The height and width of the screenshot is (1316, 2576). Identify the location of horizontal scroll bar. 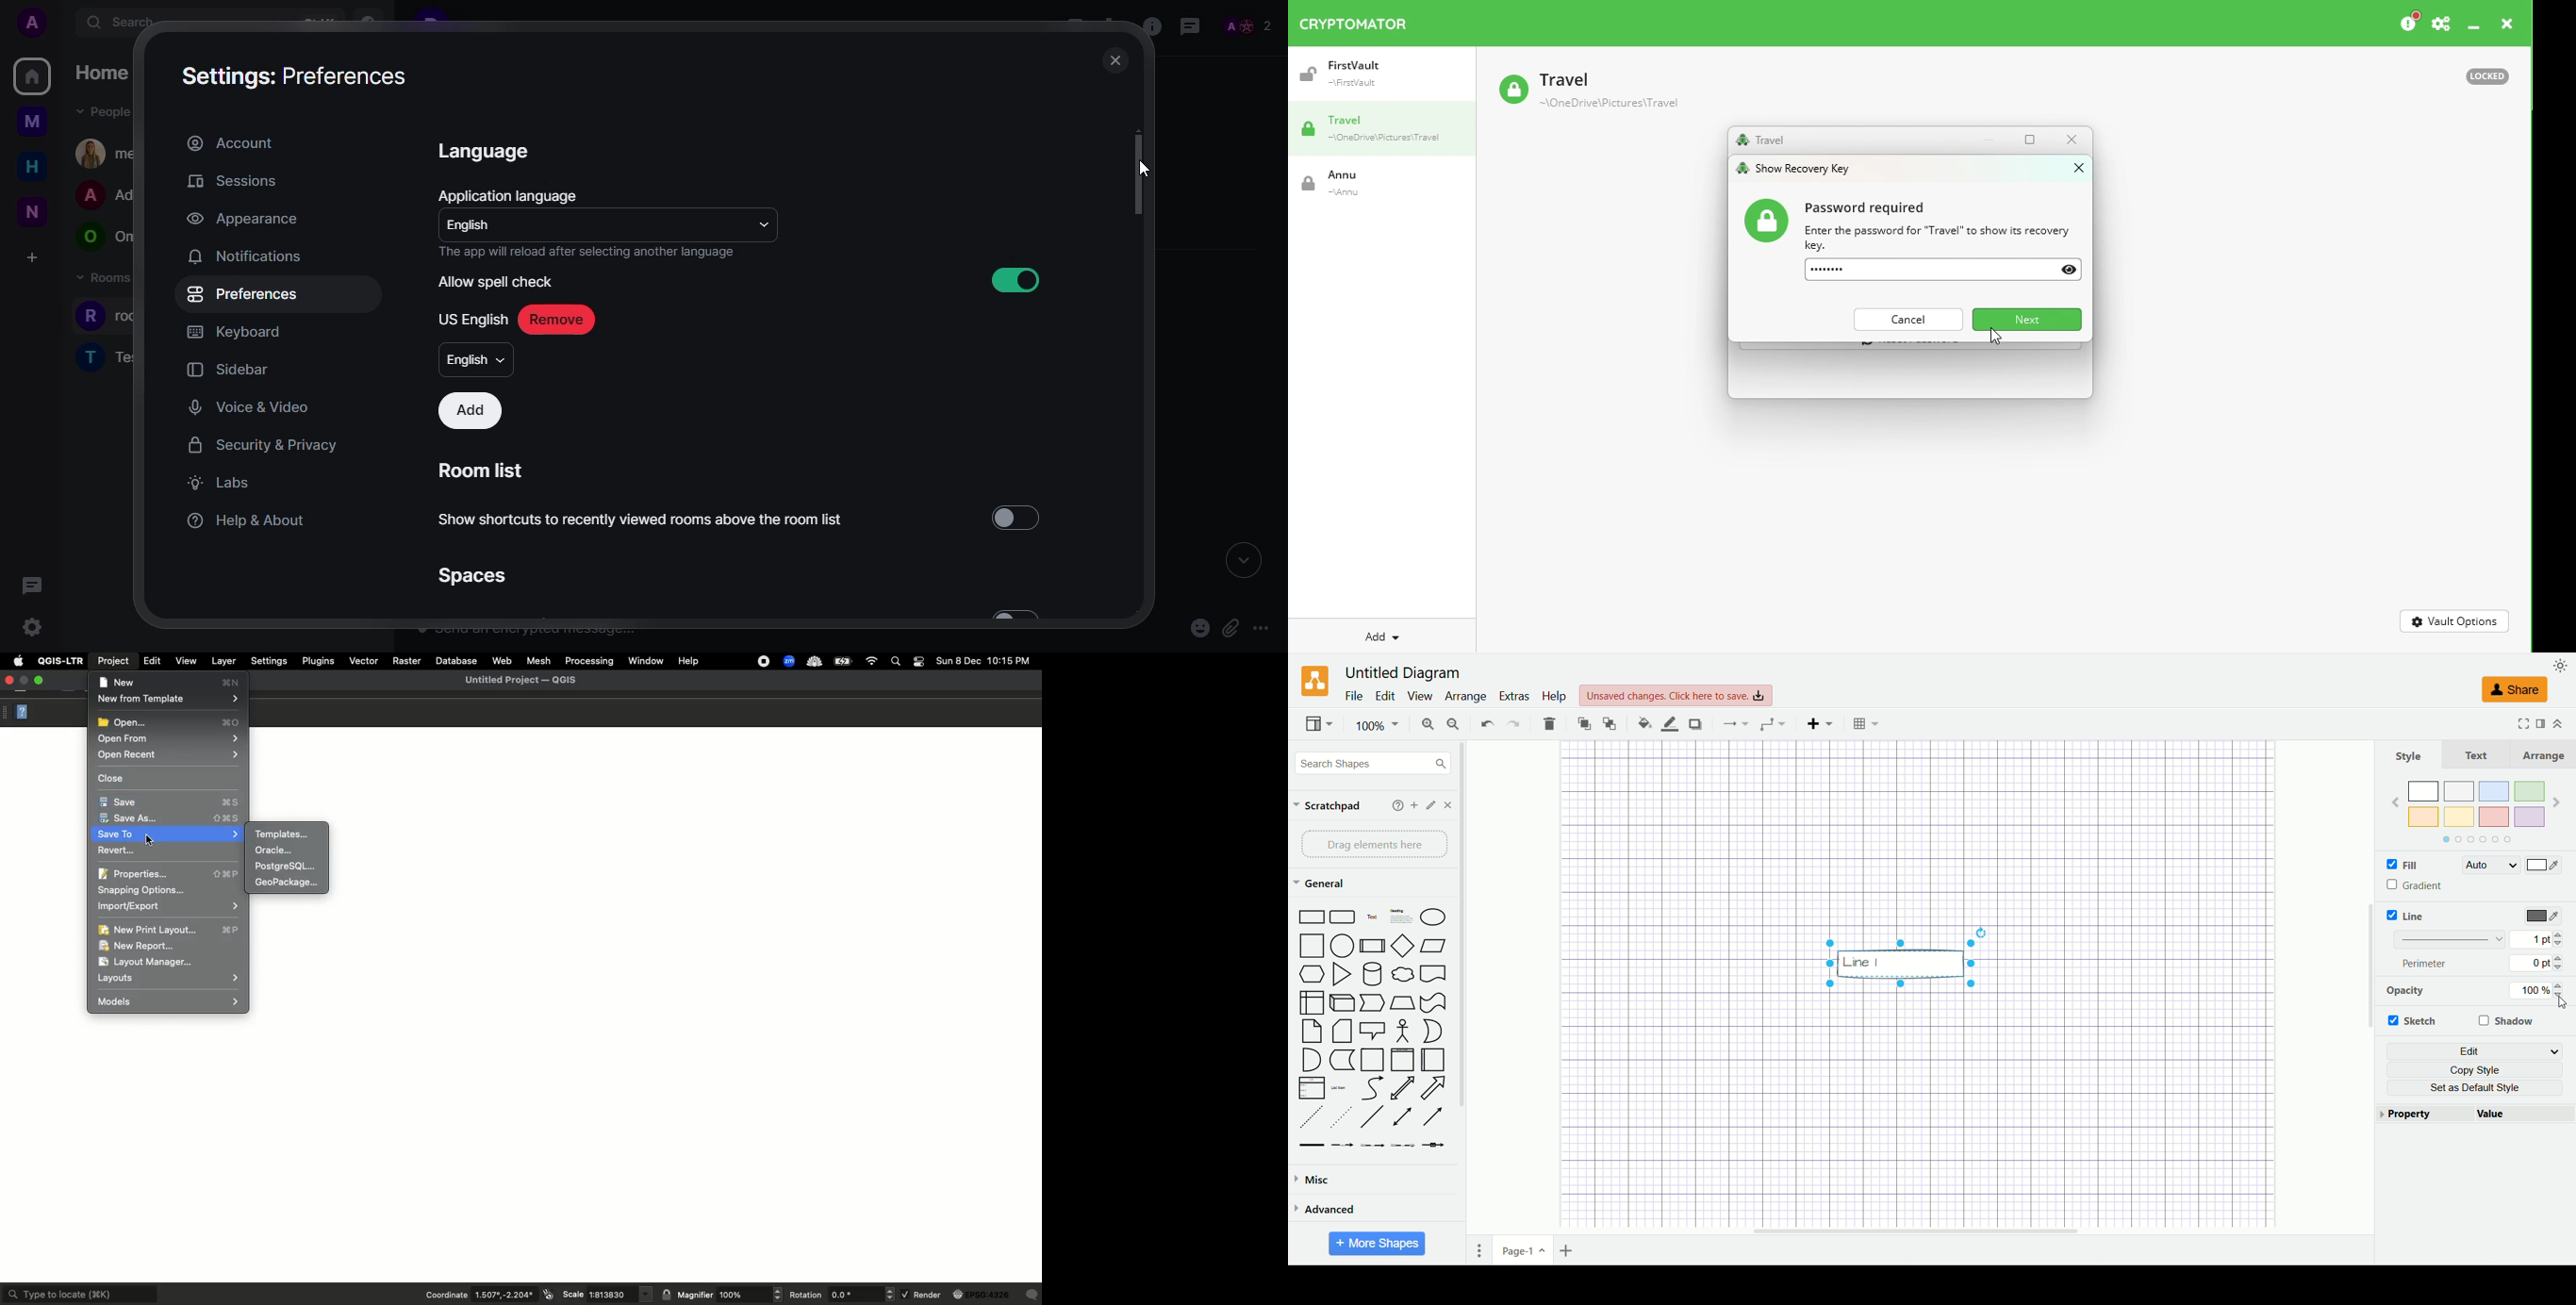
(1915, 1232).